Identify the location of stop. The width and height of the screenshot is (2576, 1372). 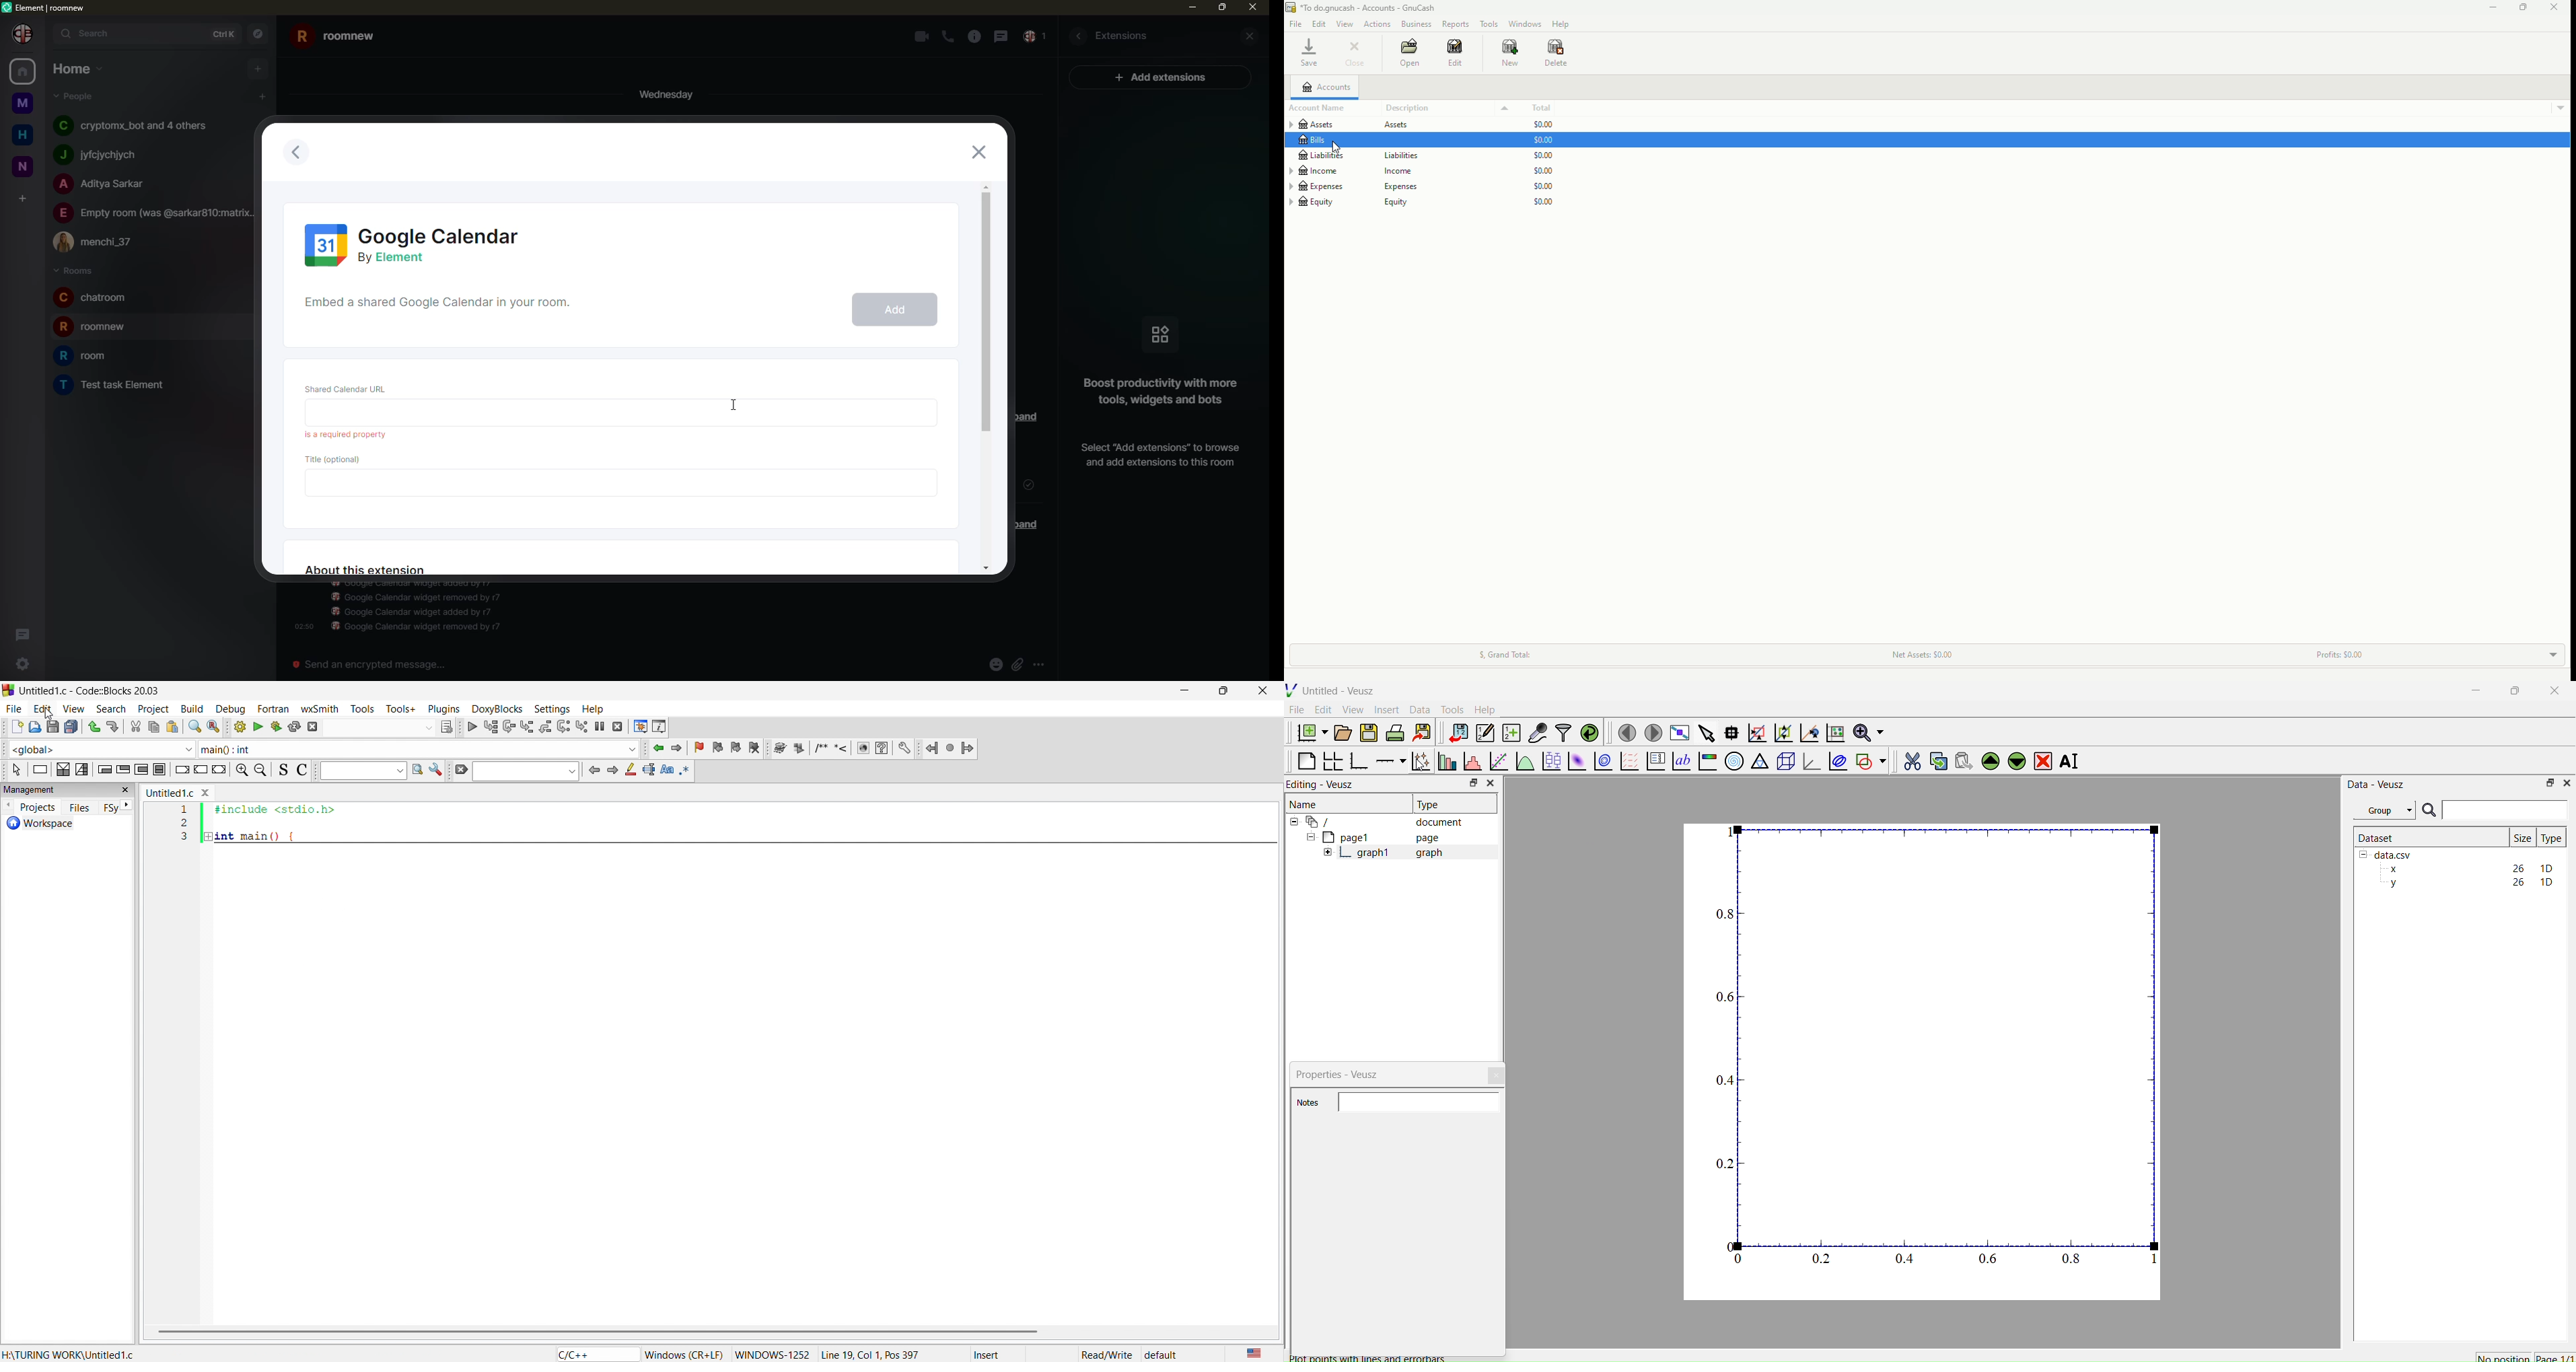
(951, 747).